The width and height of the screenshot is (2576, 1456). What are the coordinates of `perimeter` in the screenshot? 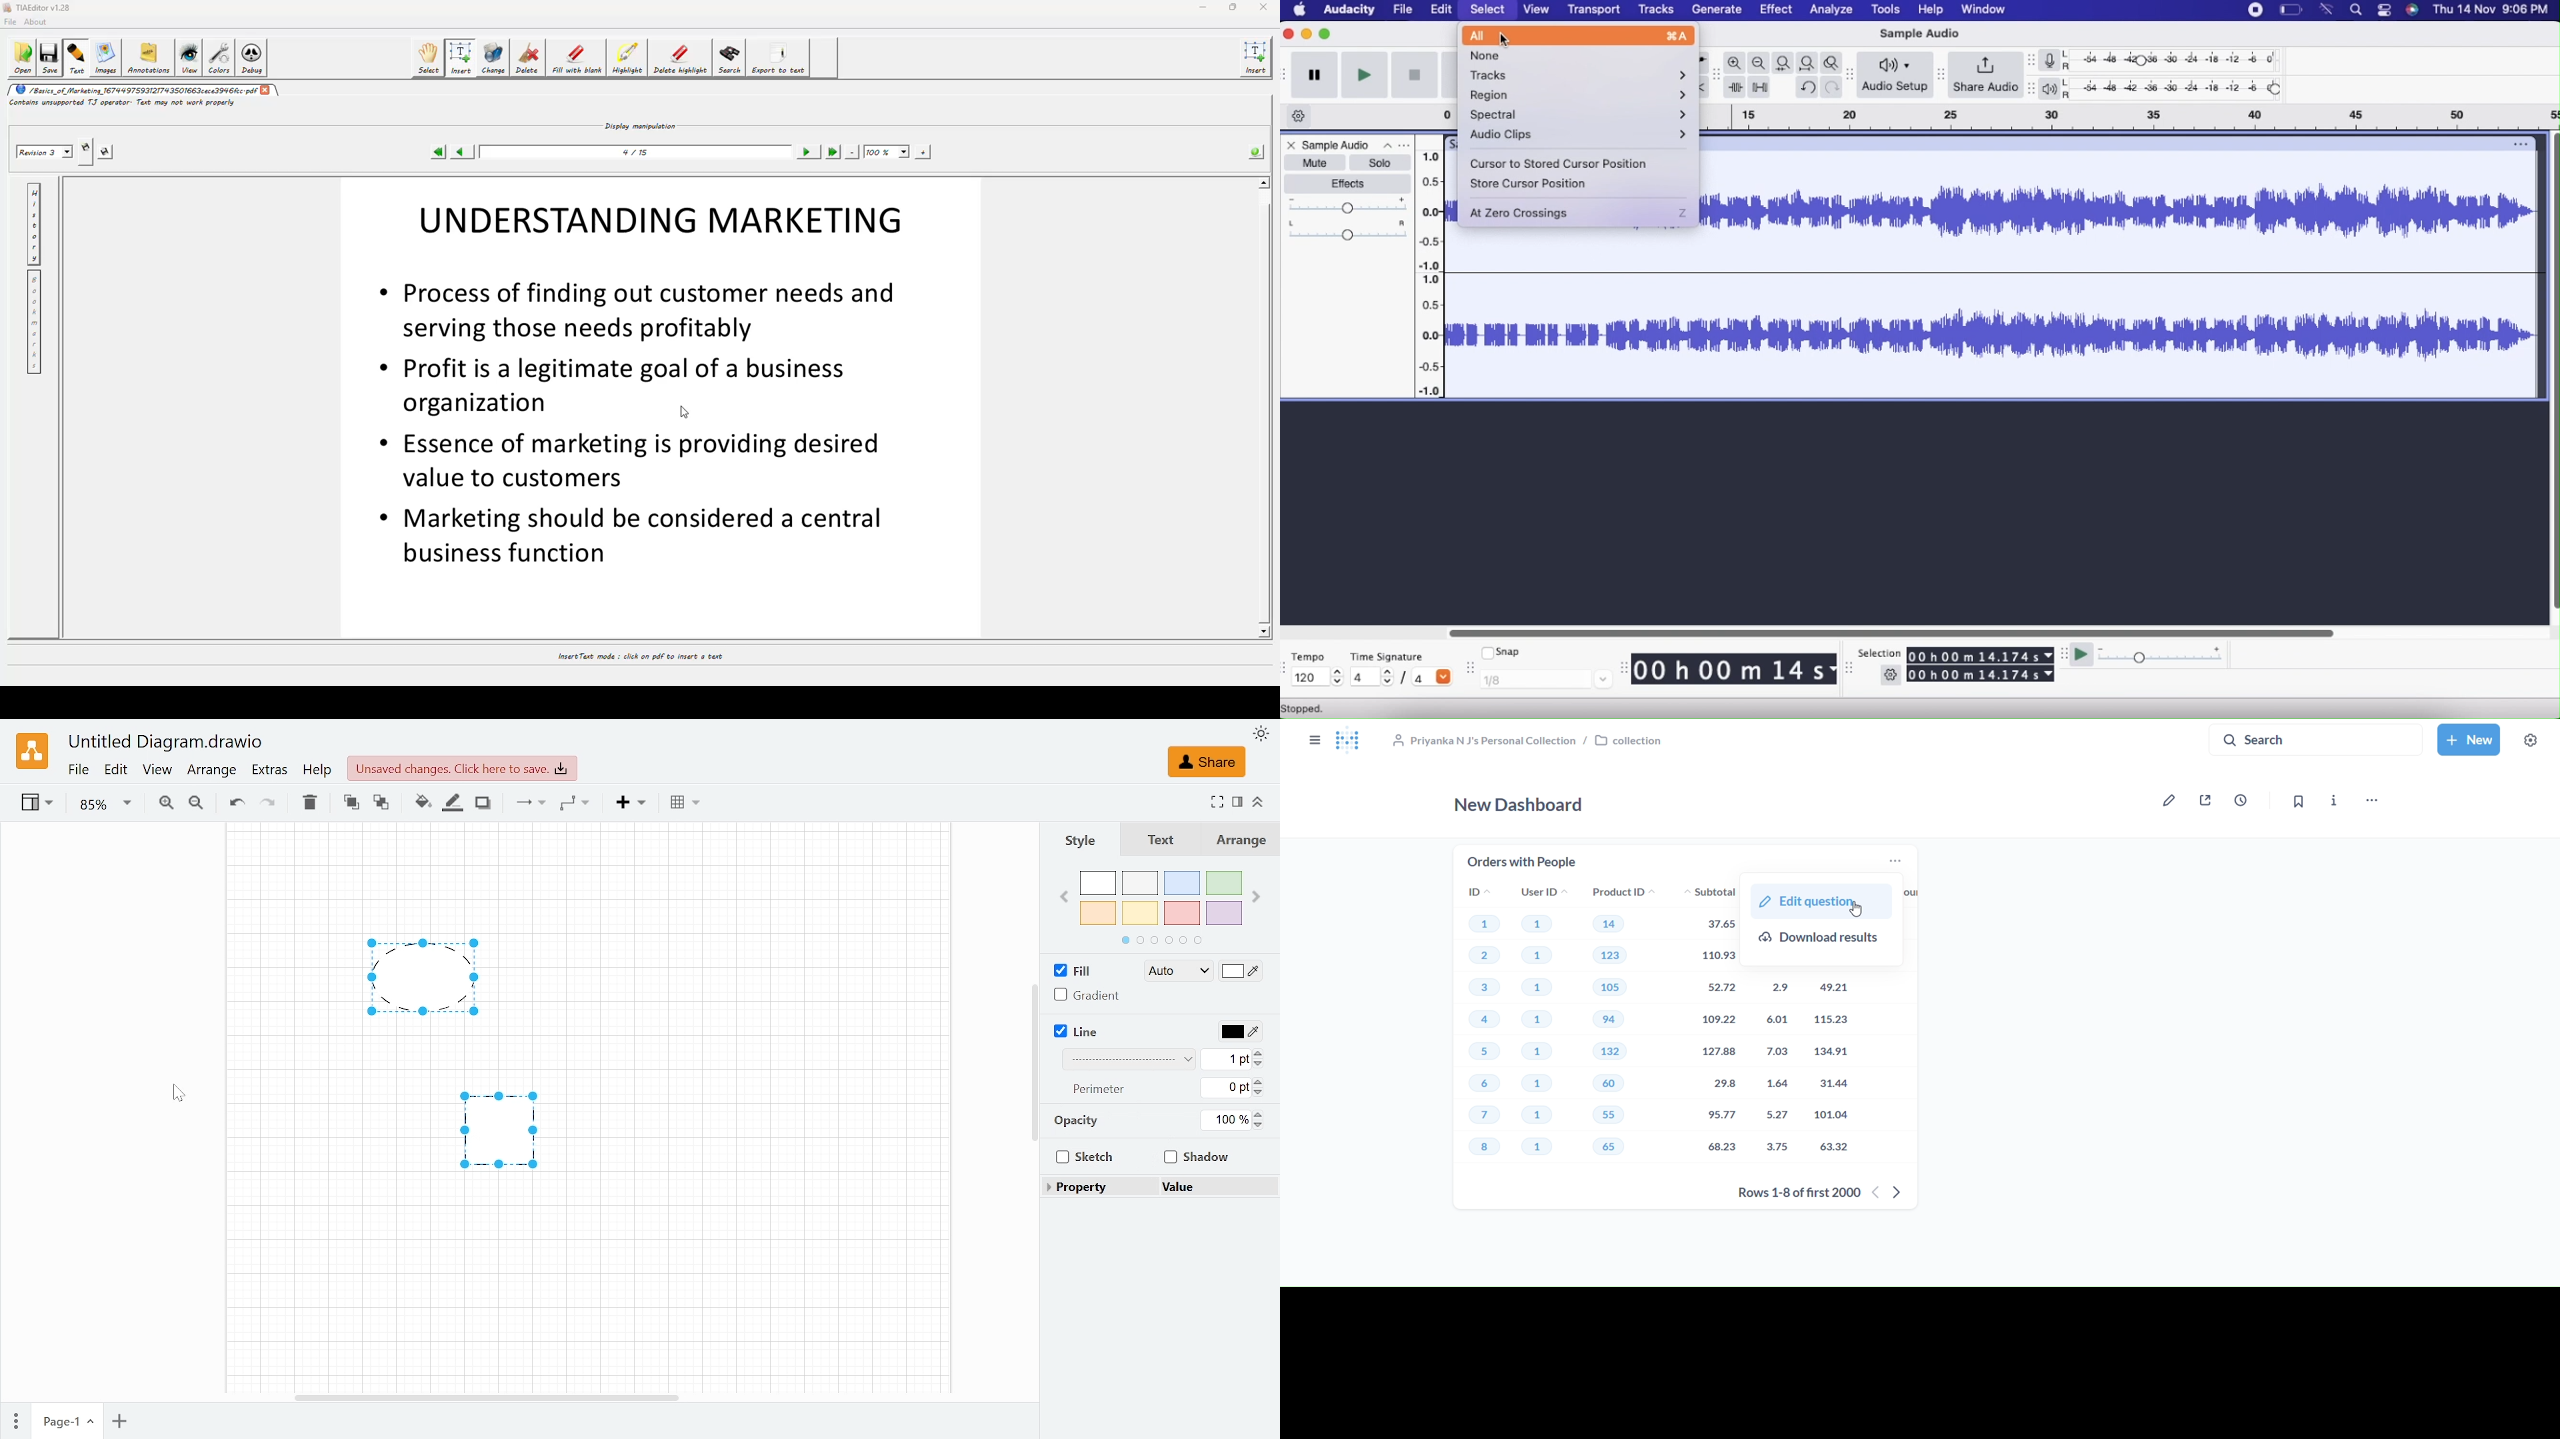 It's located at (1099, 1089).